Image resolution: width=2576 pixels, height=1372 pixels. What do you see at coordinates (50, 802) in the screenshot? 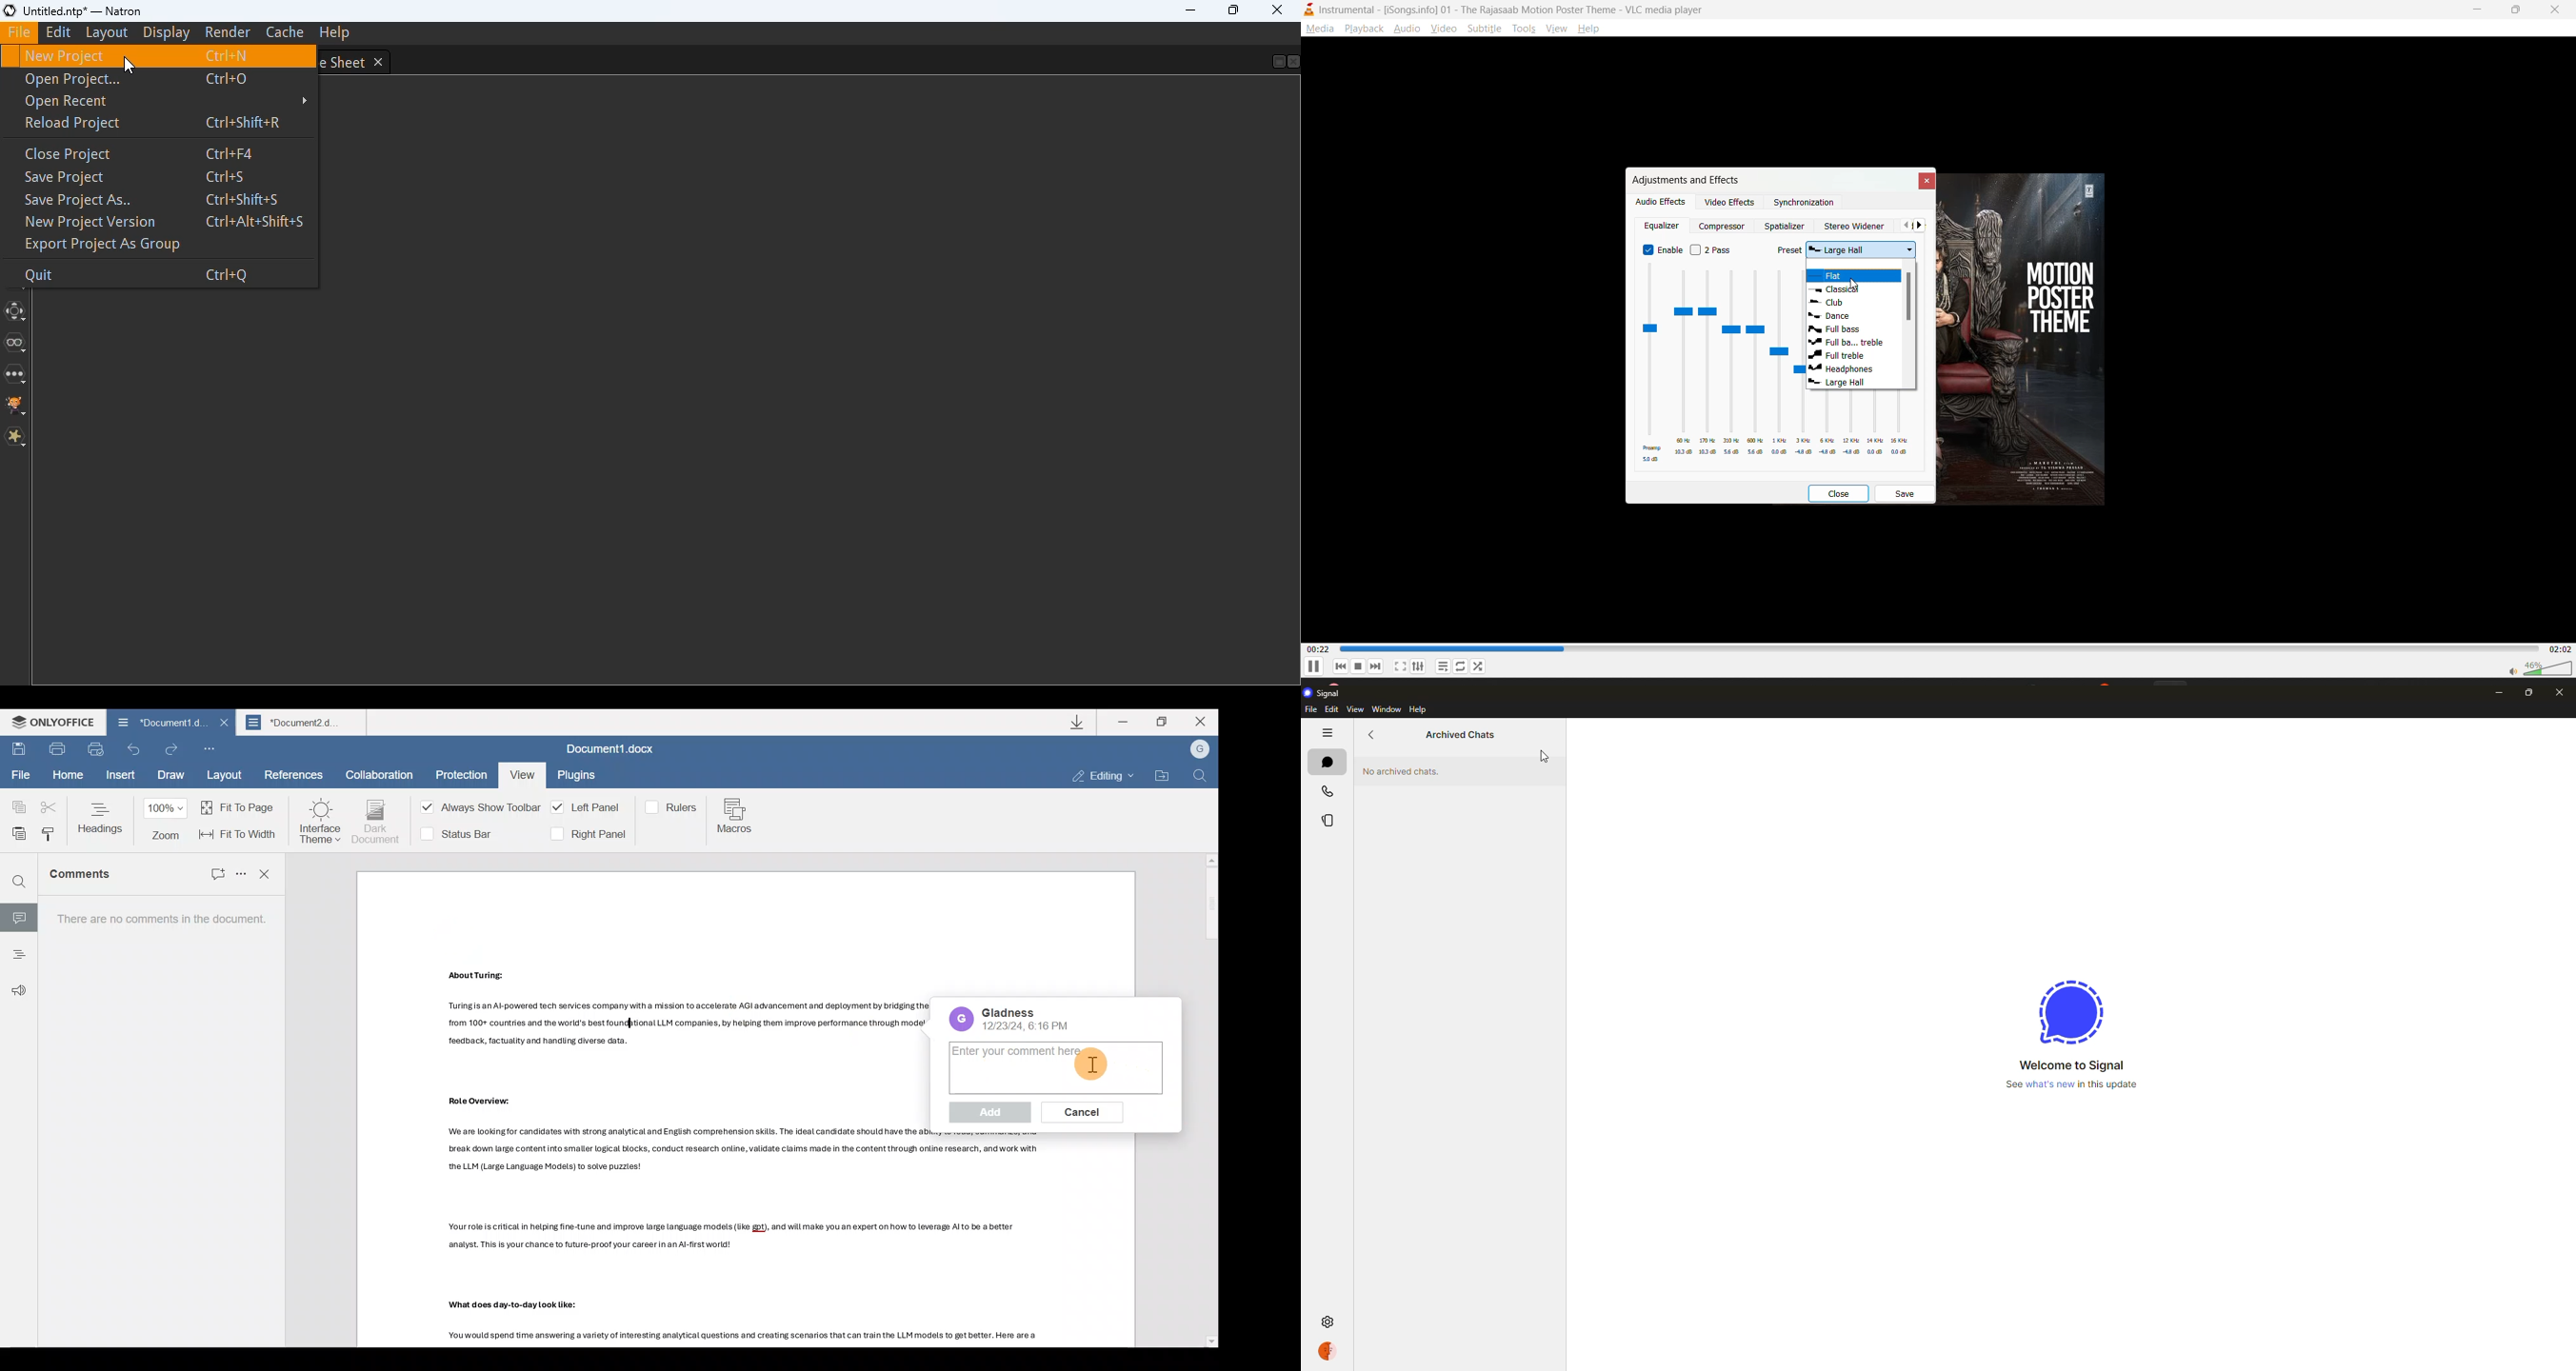
I see `Cut` at bounding box center [50, 802].